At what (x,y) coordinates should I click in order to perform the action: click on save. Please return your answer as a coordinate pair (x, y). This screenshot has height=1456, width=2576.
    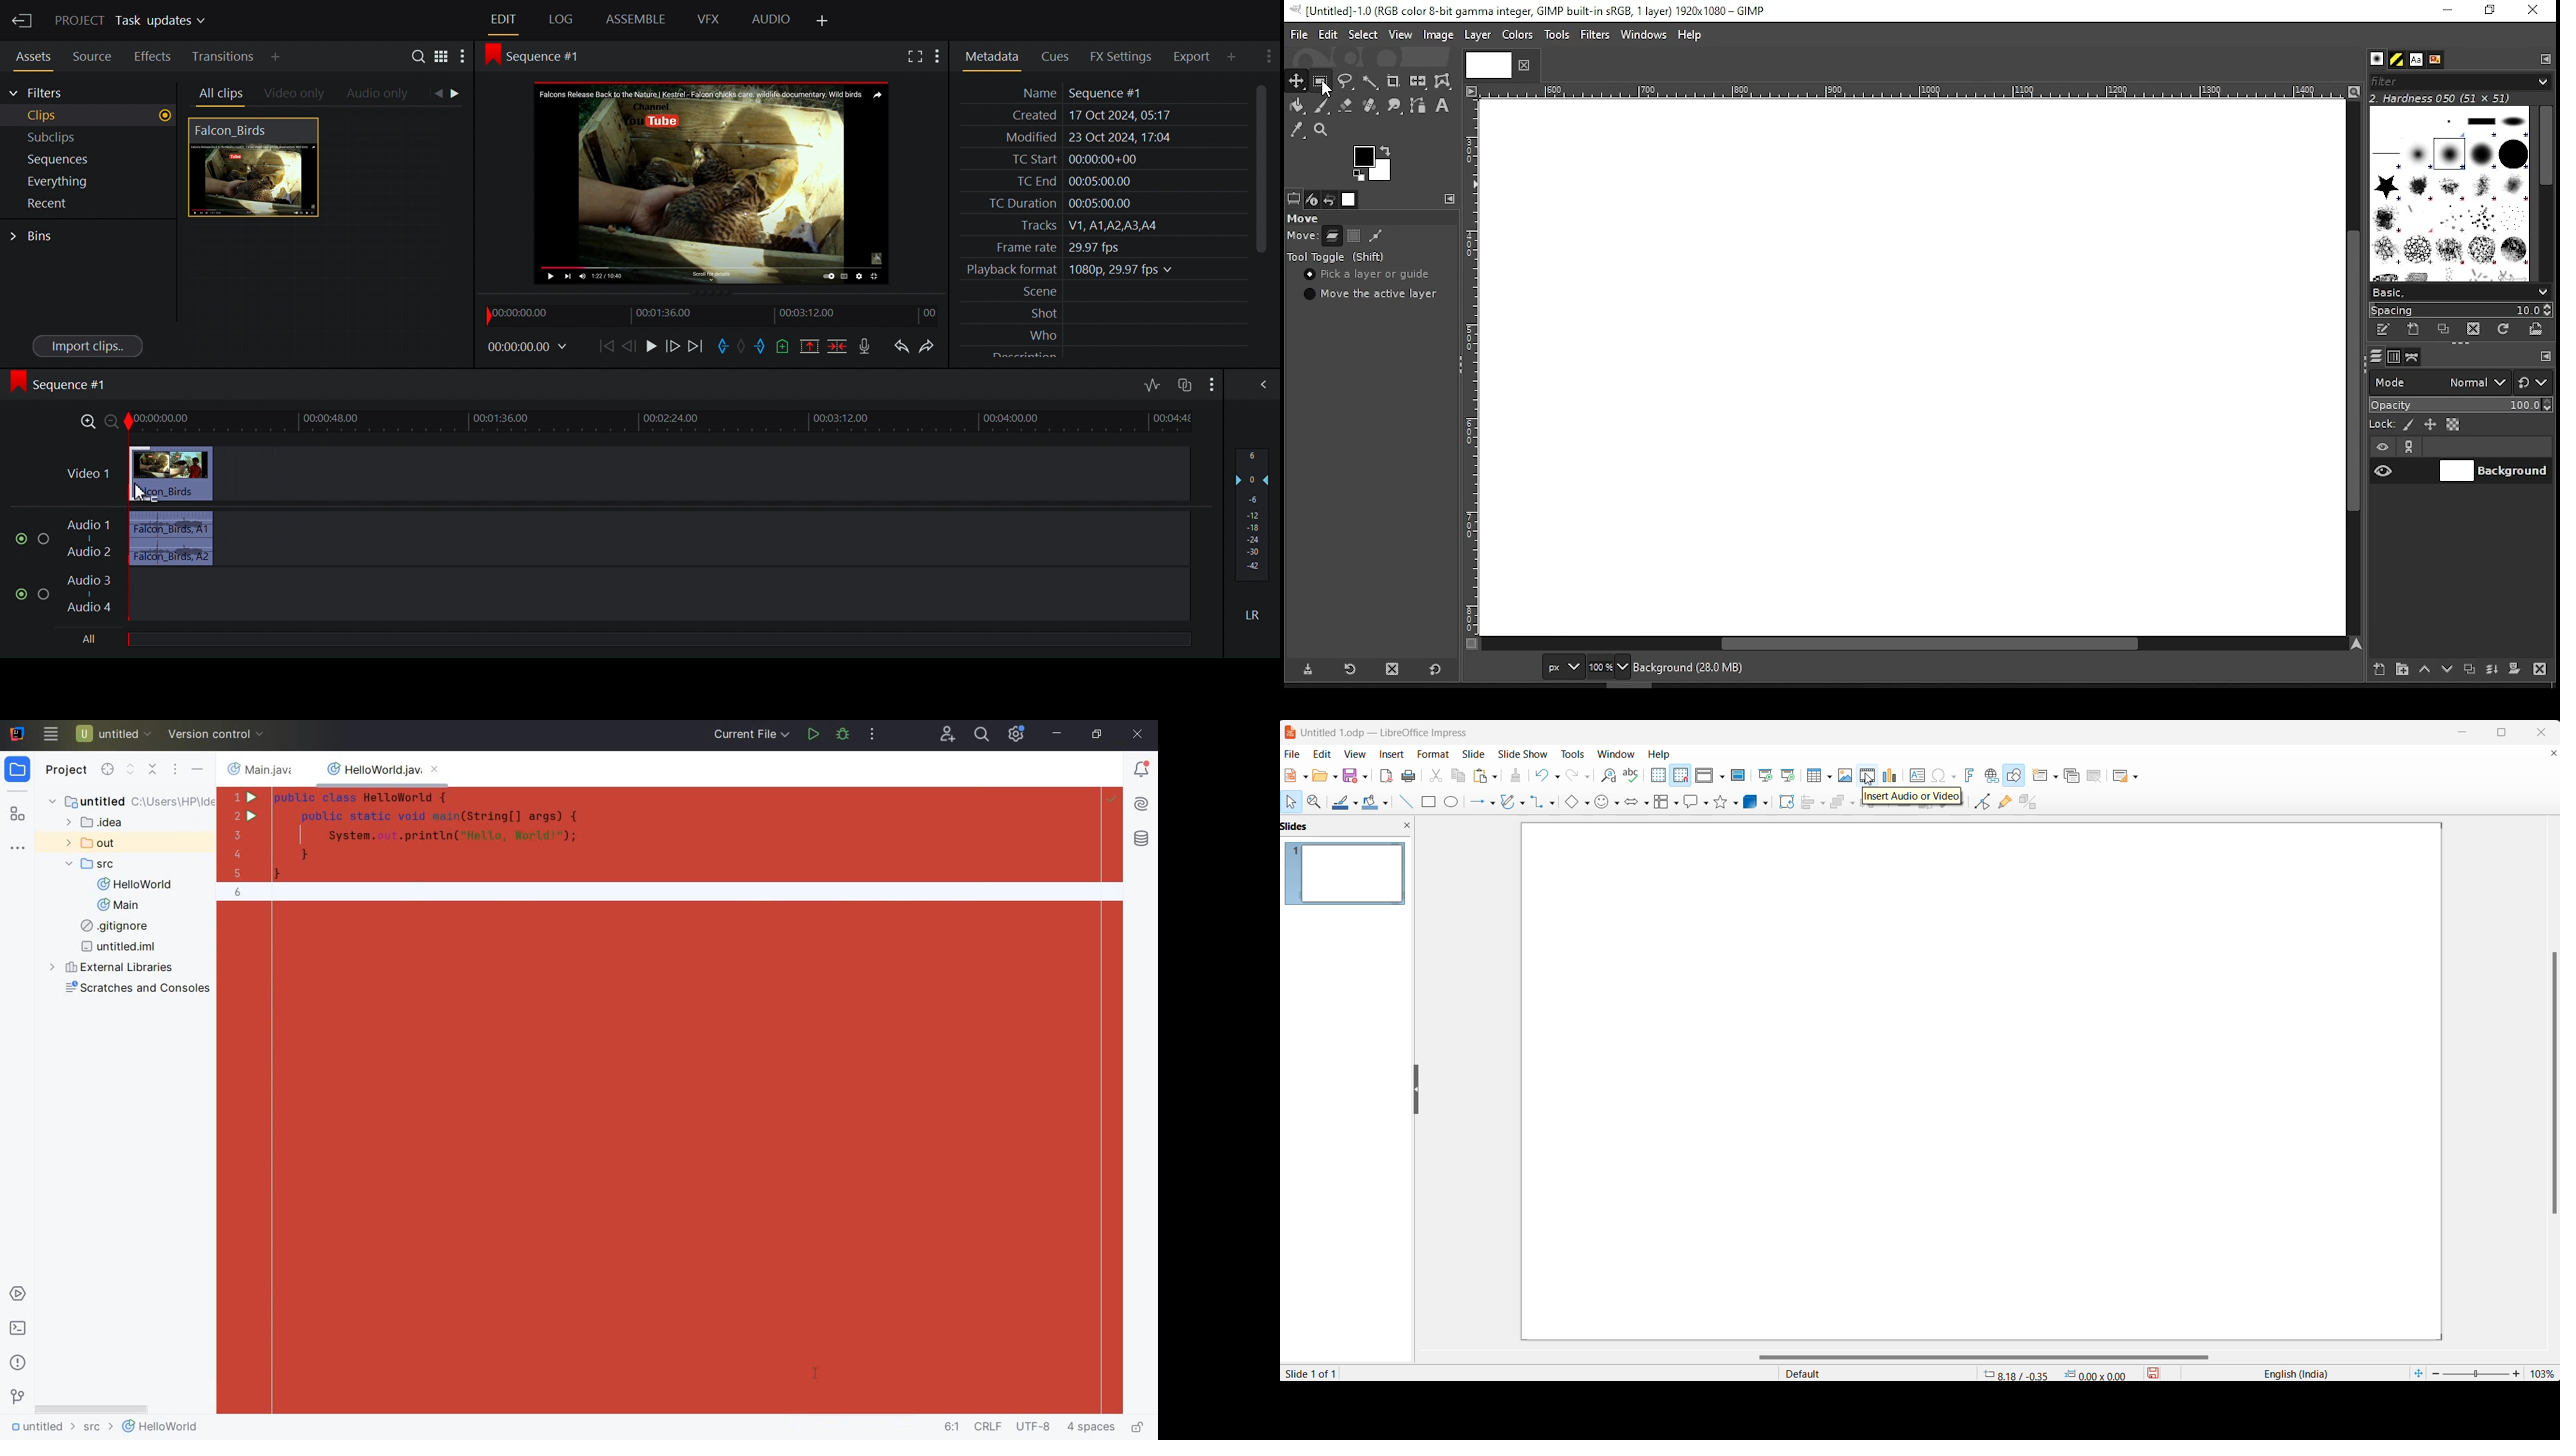
    Looking at the image, I should click on (1352, 775).